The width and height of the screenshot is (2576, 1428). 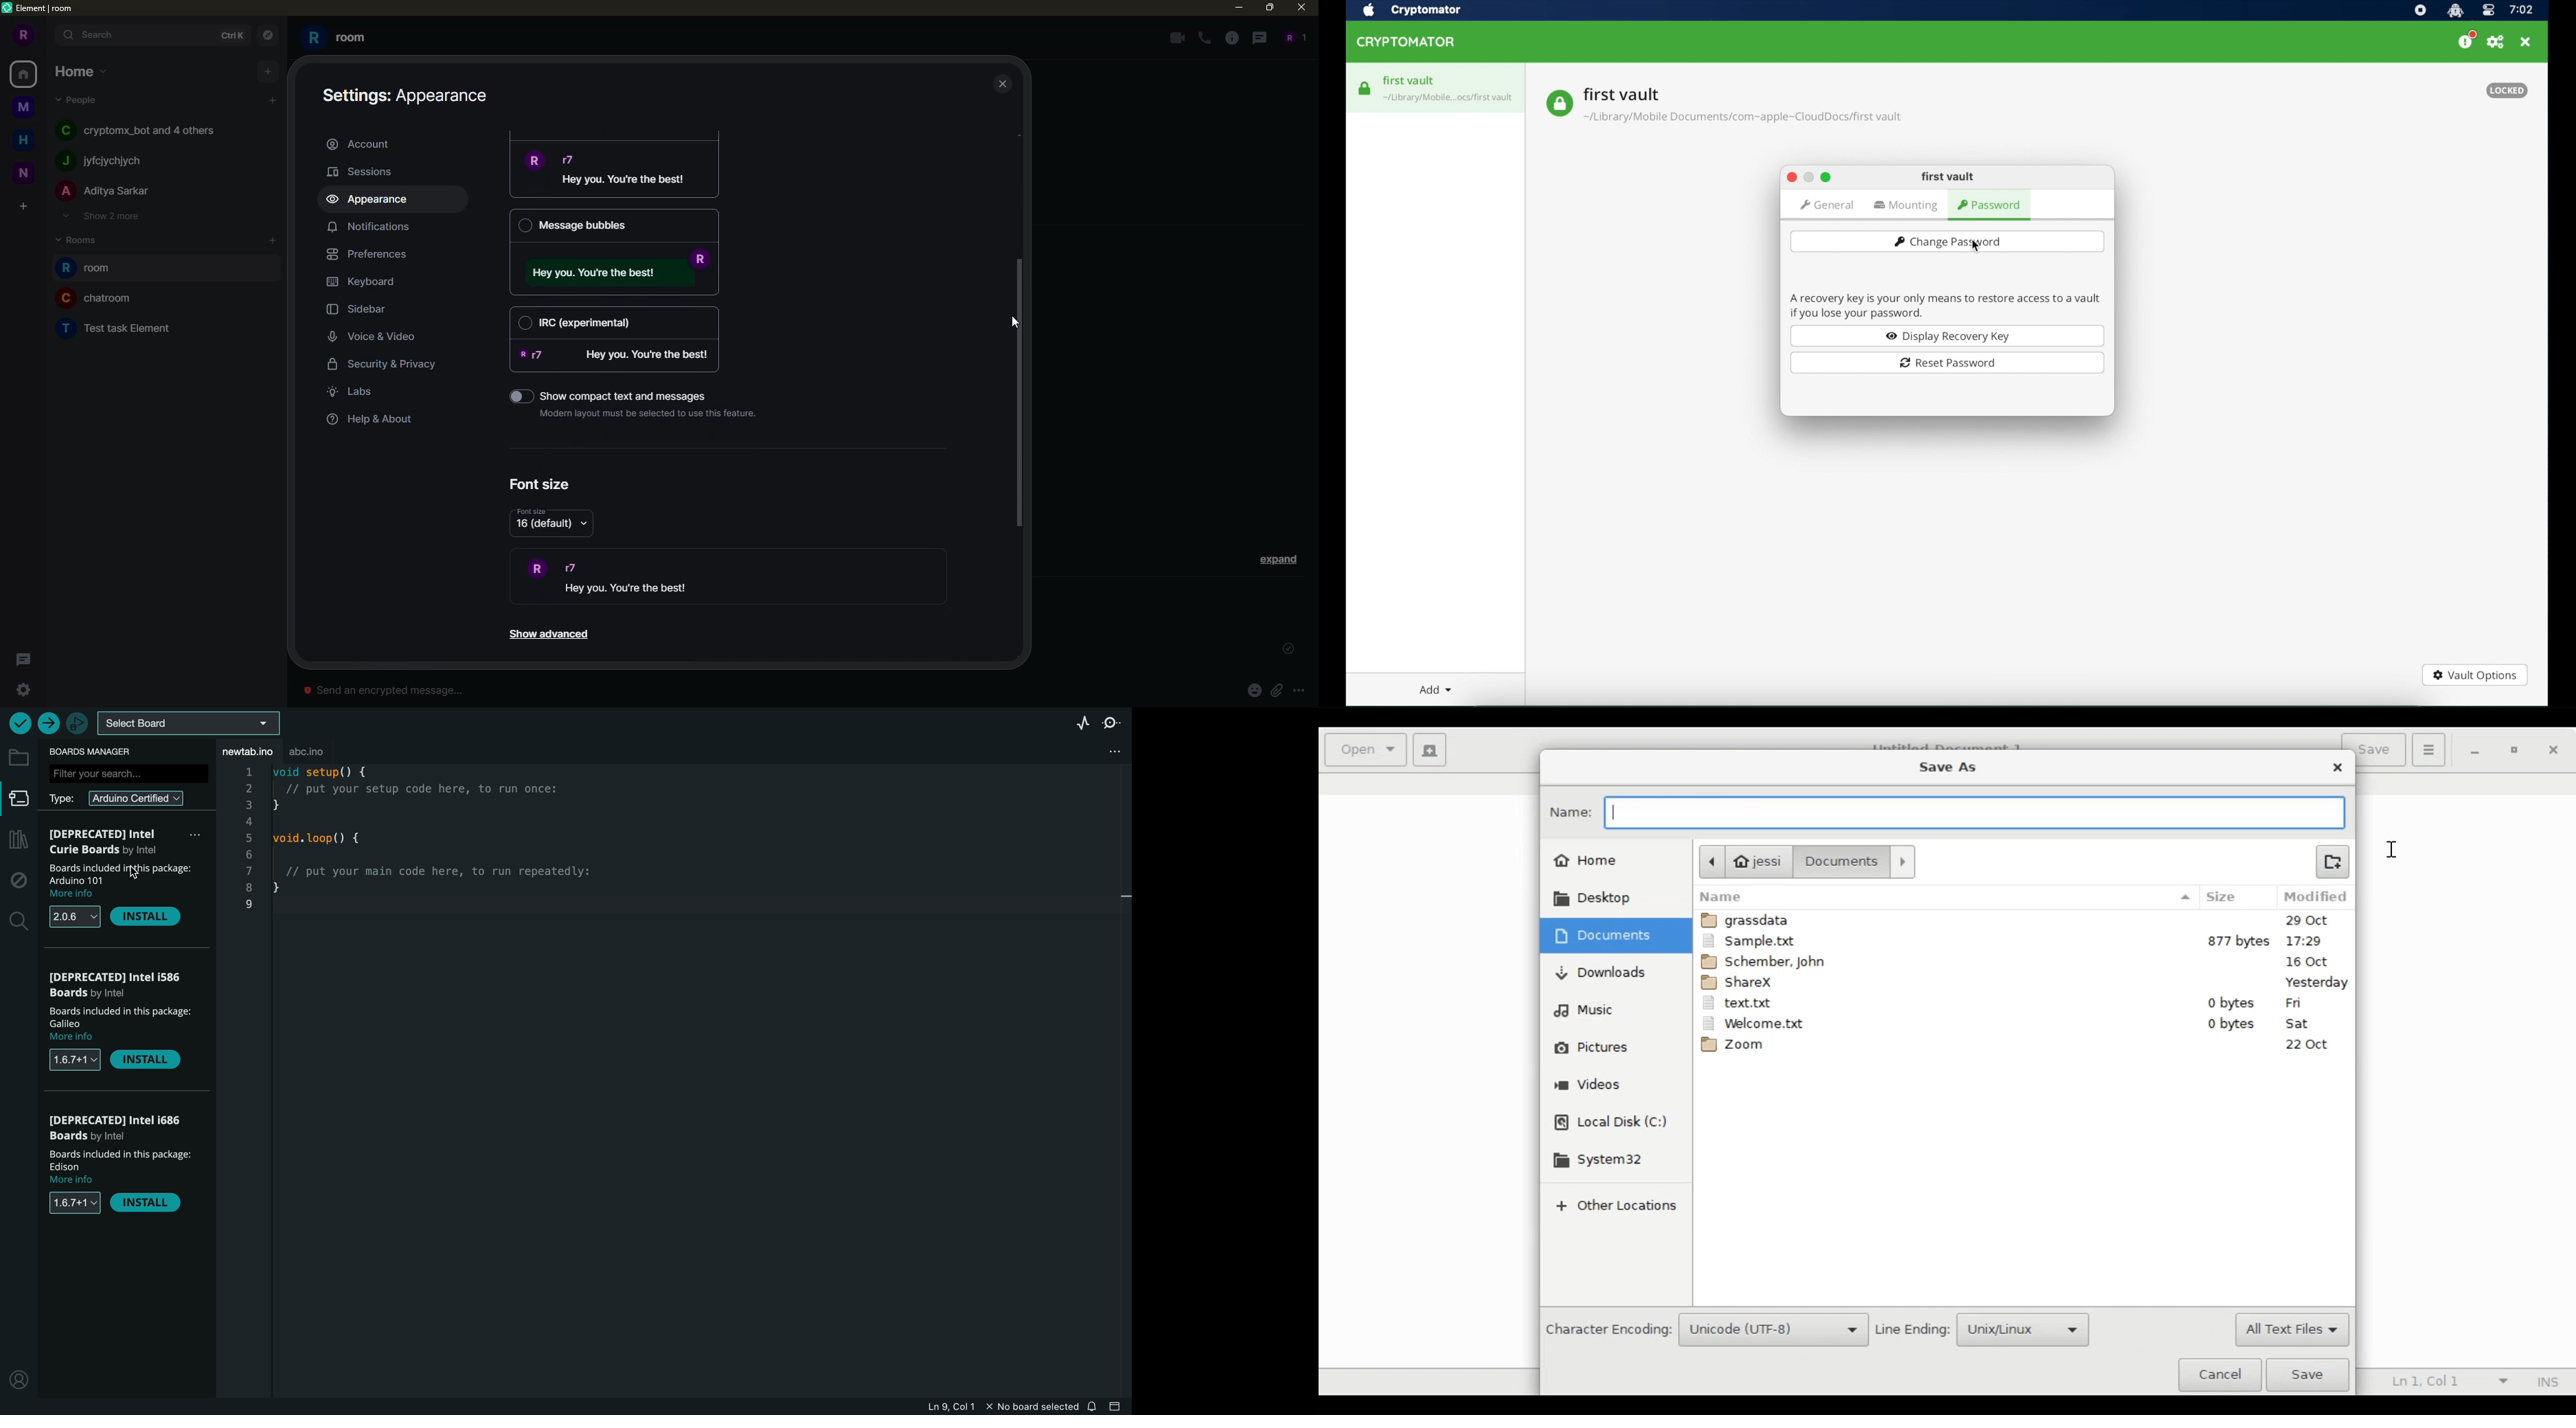 I want to click on account, so click(x=363, y=143).